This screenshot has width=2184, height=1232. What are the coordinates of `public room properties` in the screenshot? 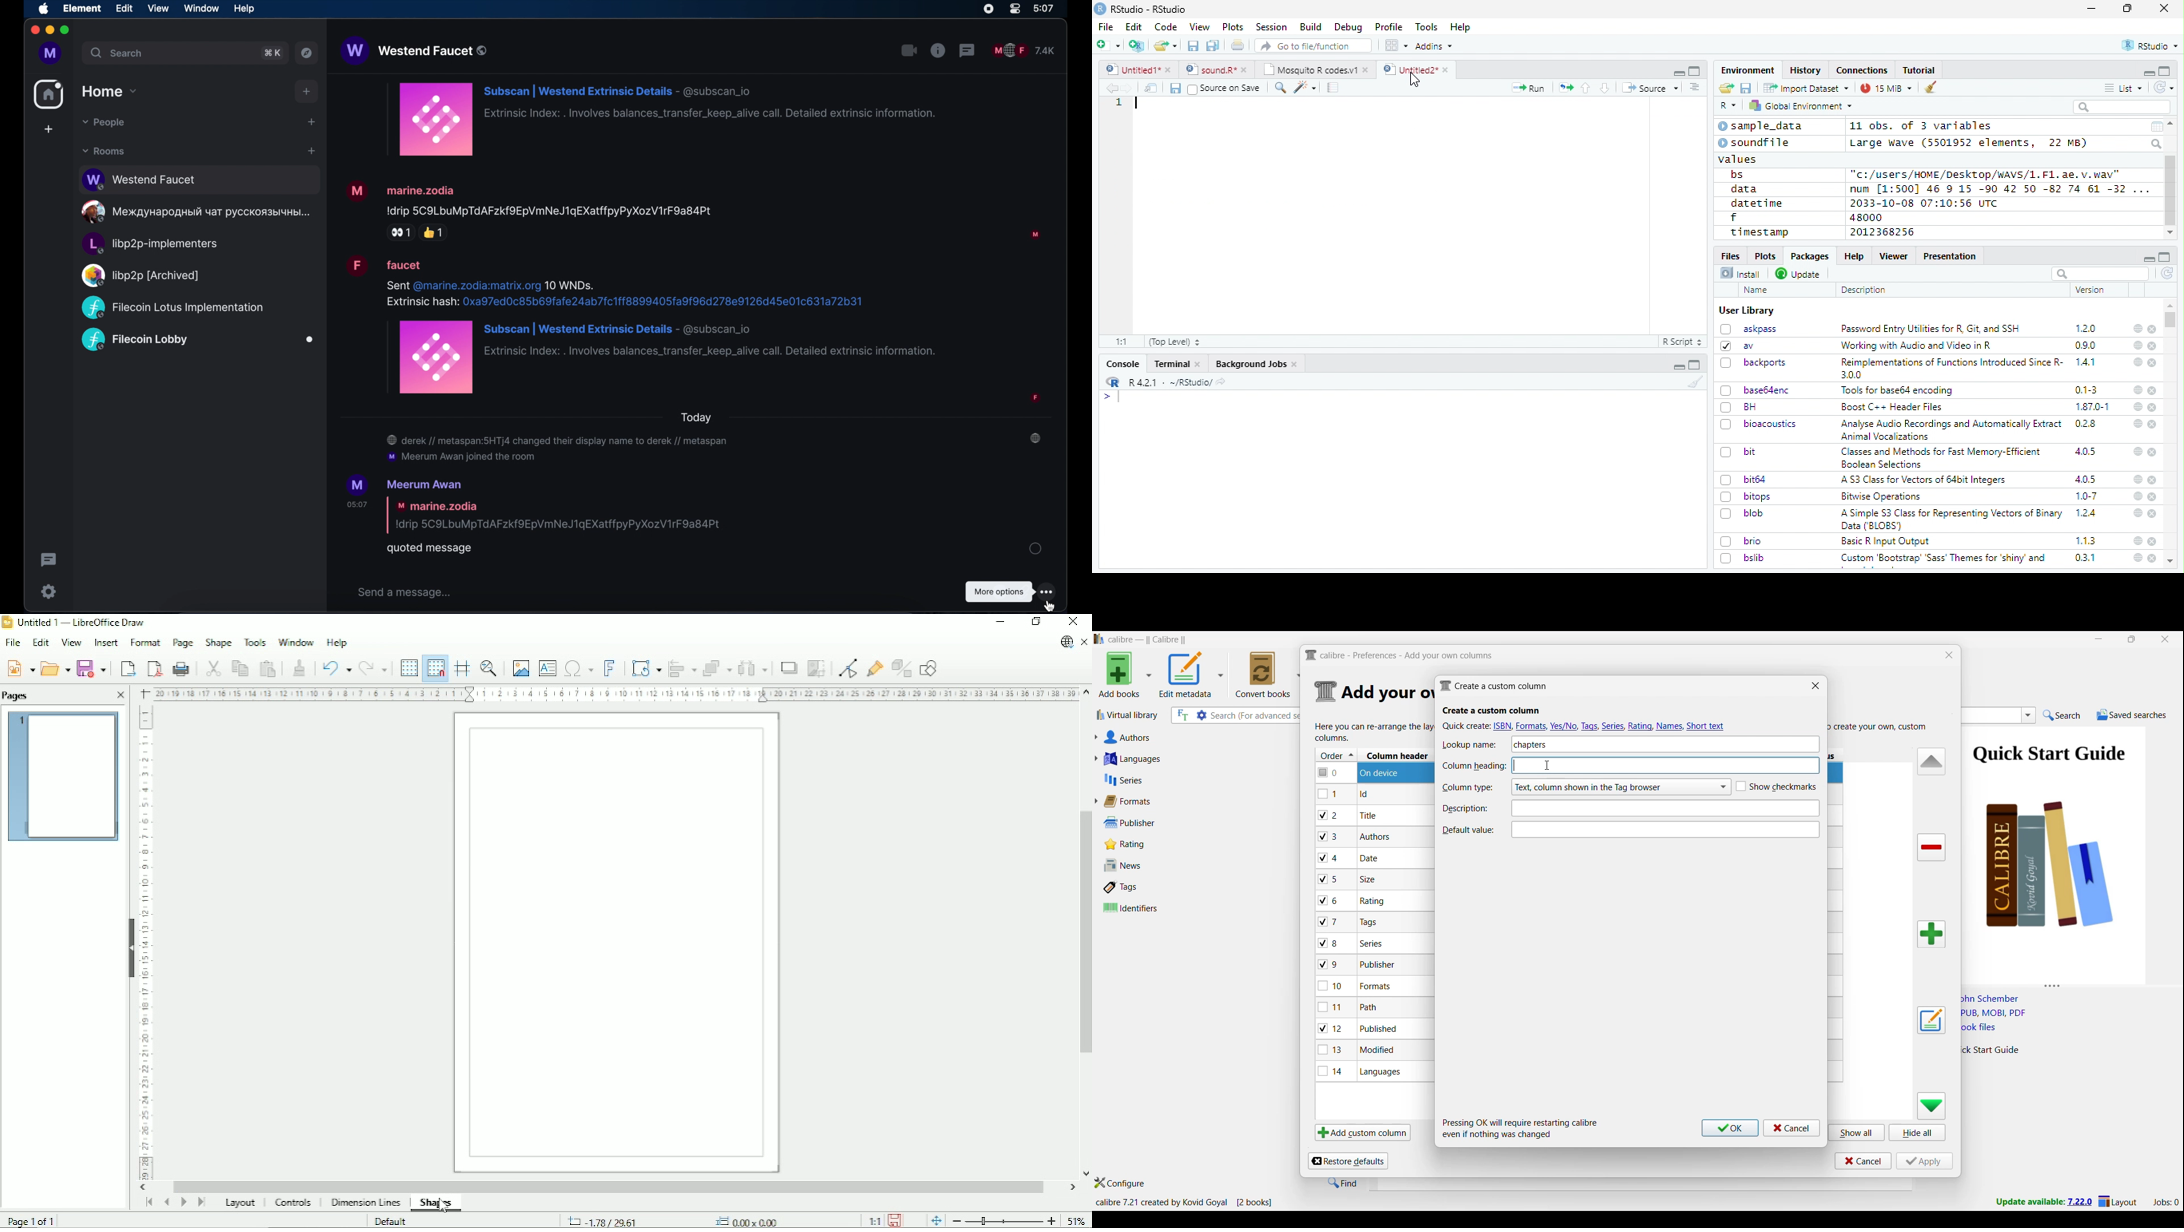 It's located at (939, 51).